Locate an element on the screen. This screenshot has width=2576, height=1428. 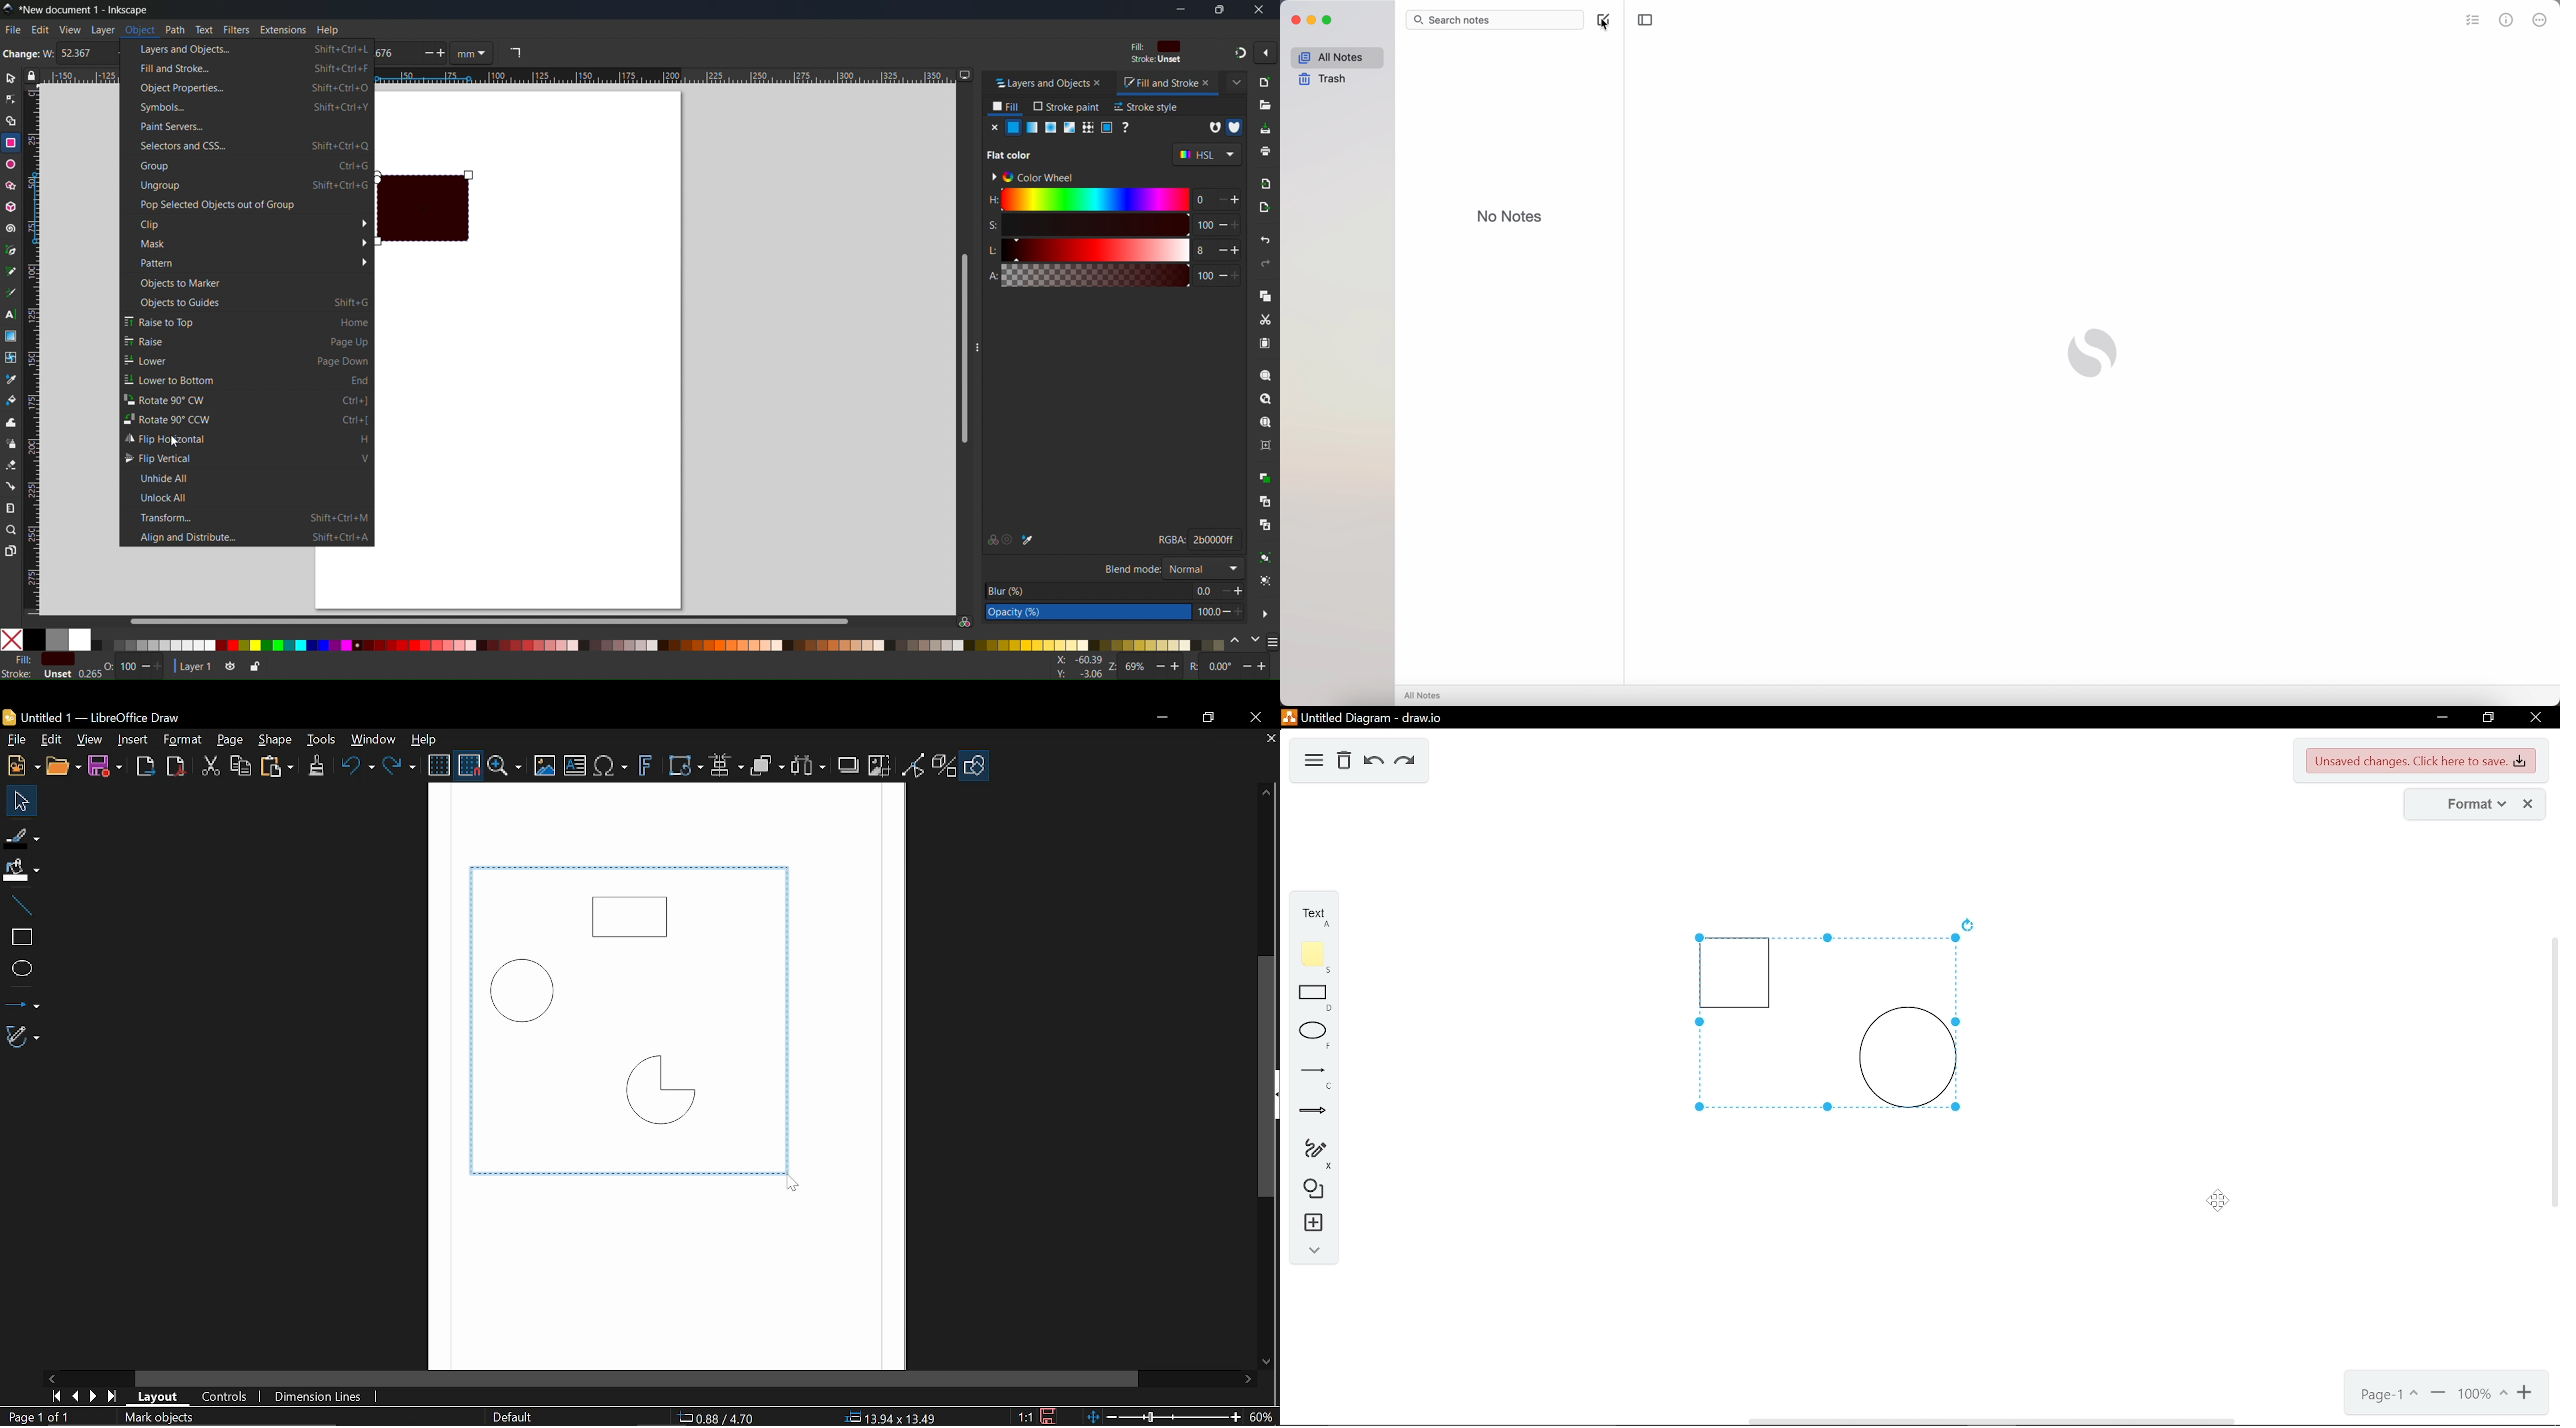
Maximize radius is located at coordinates (444, 54).